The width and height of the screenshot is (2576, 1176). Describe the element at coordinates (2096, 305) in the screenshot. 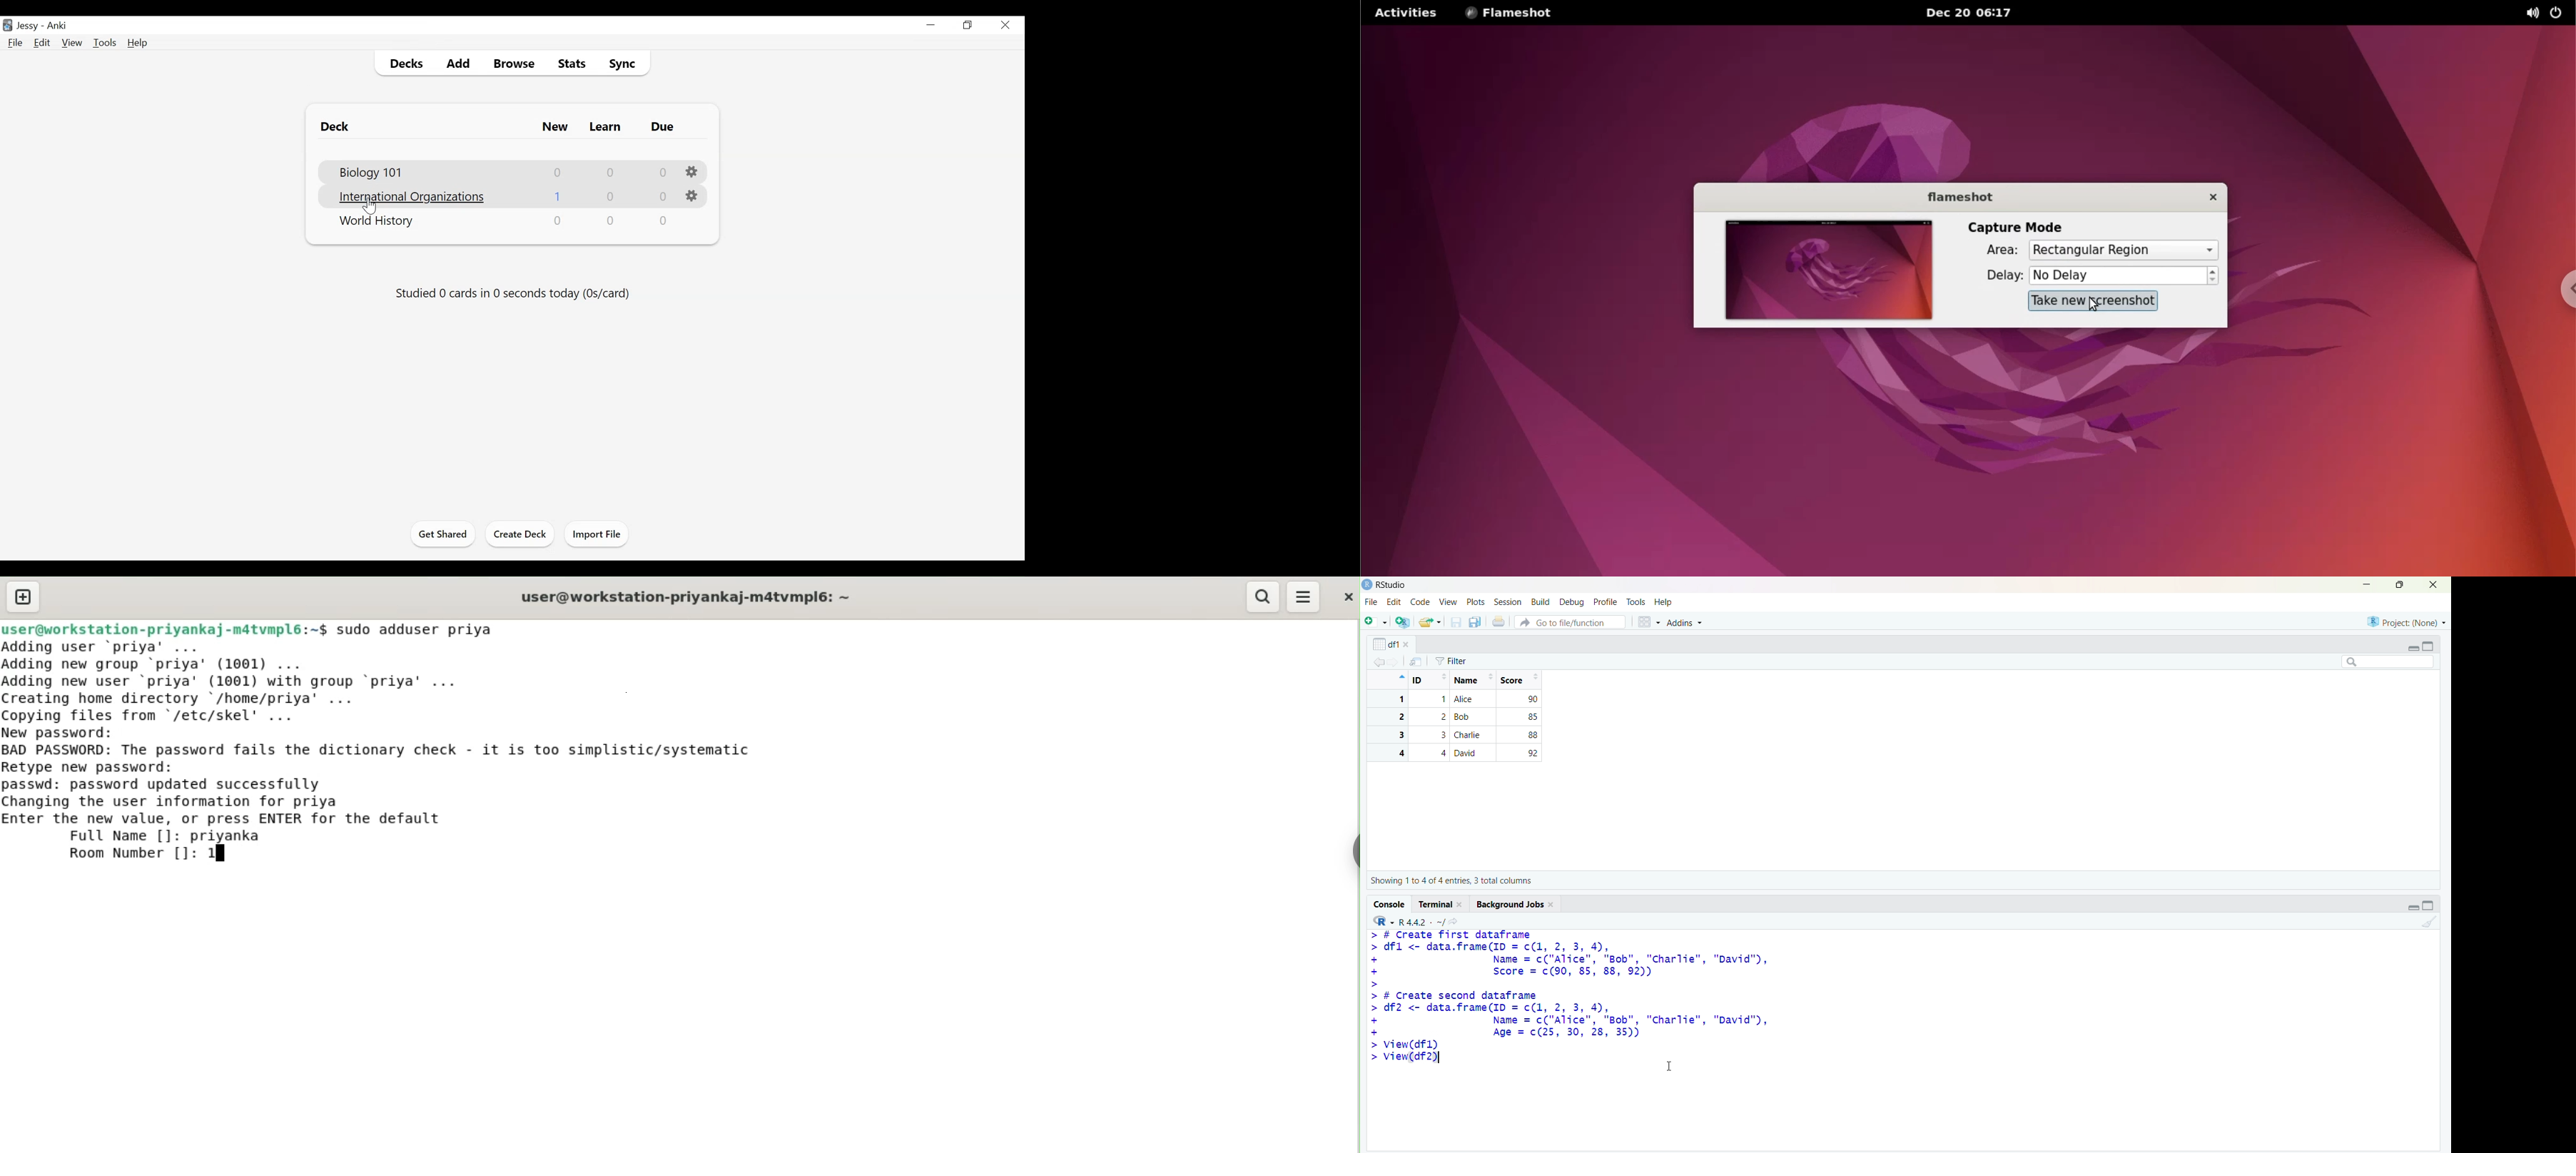

I see `cursor` at that location.